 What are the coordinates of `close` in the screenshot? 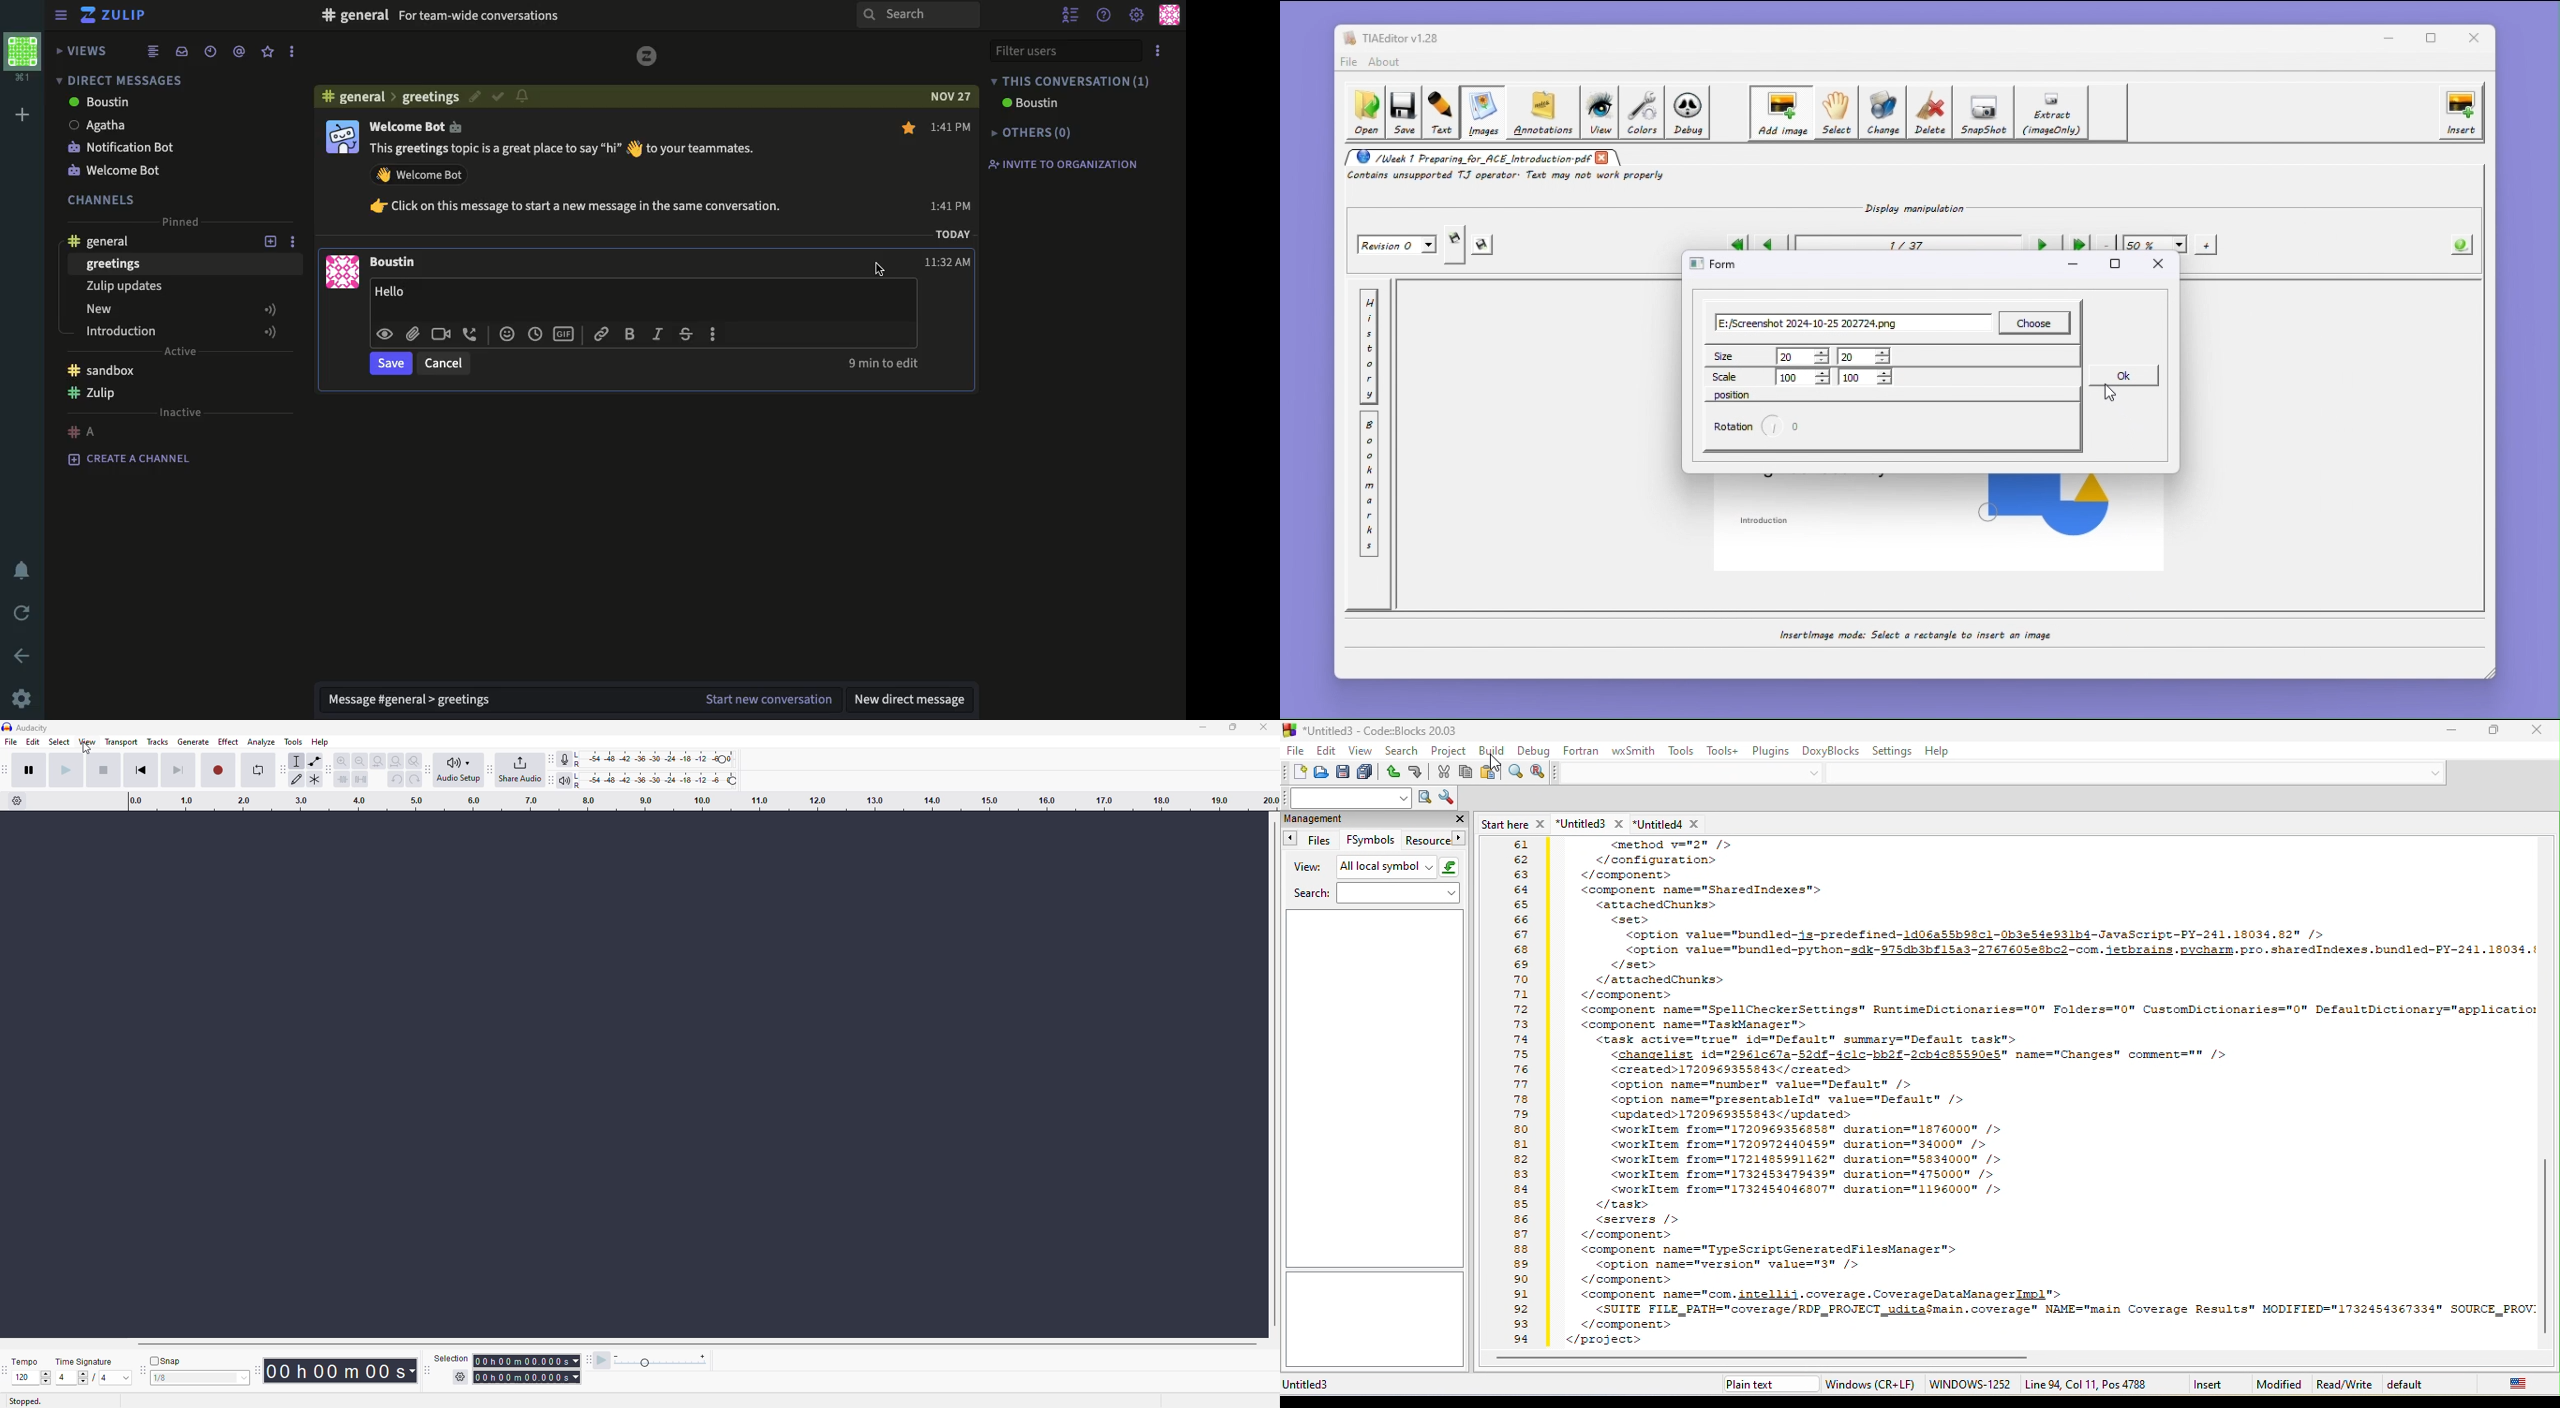 It's located at (2478, 38).